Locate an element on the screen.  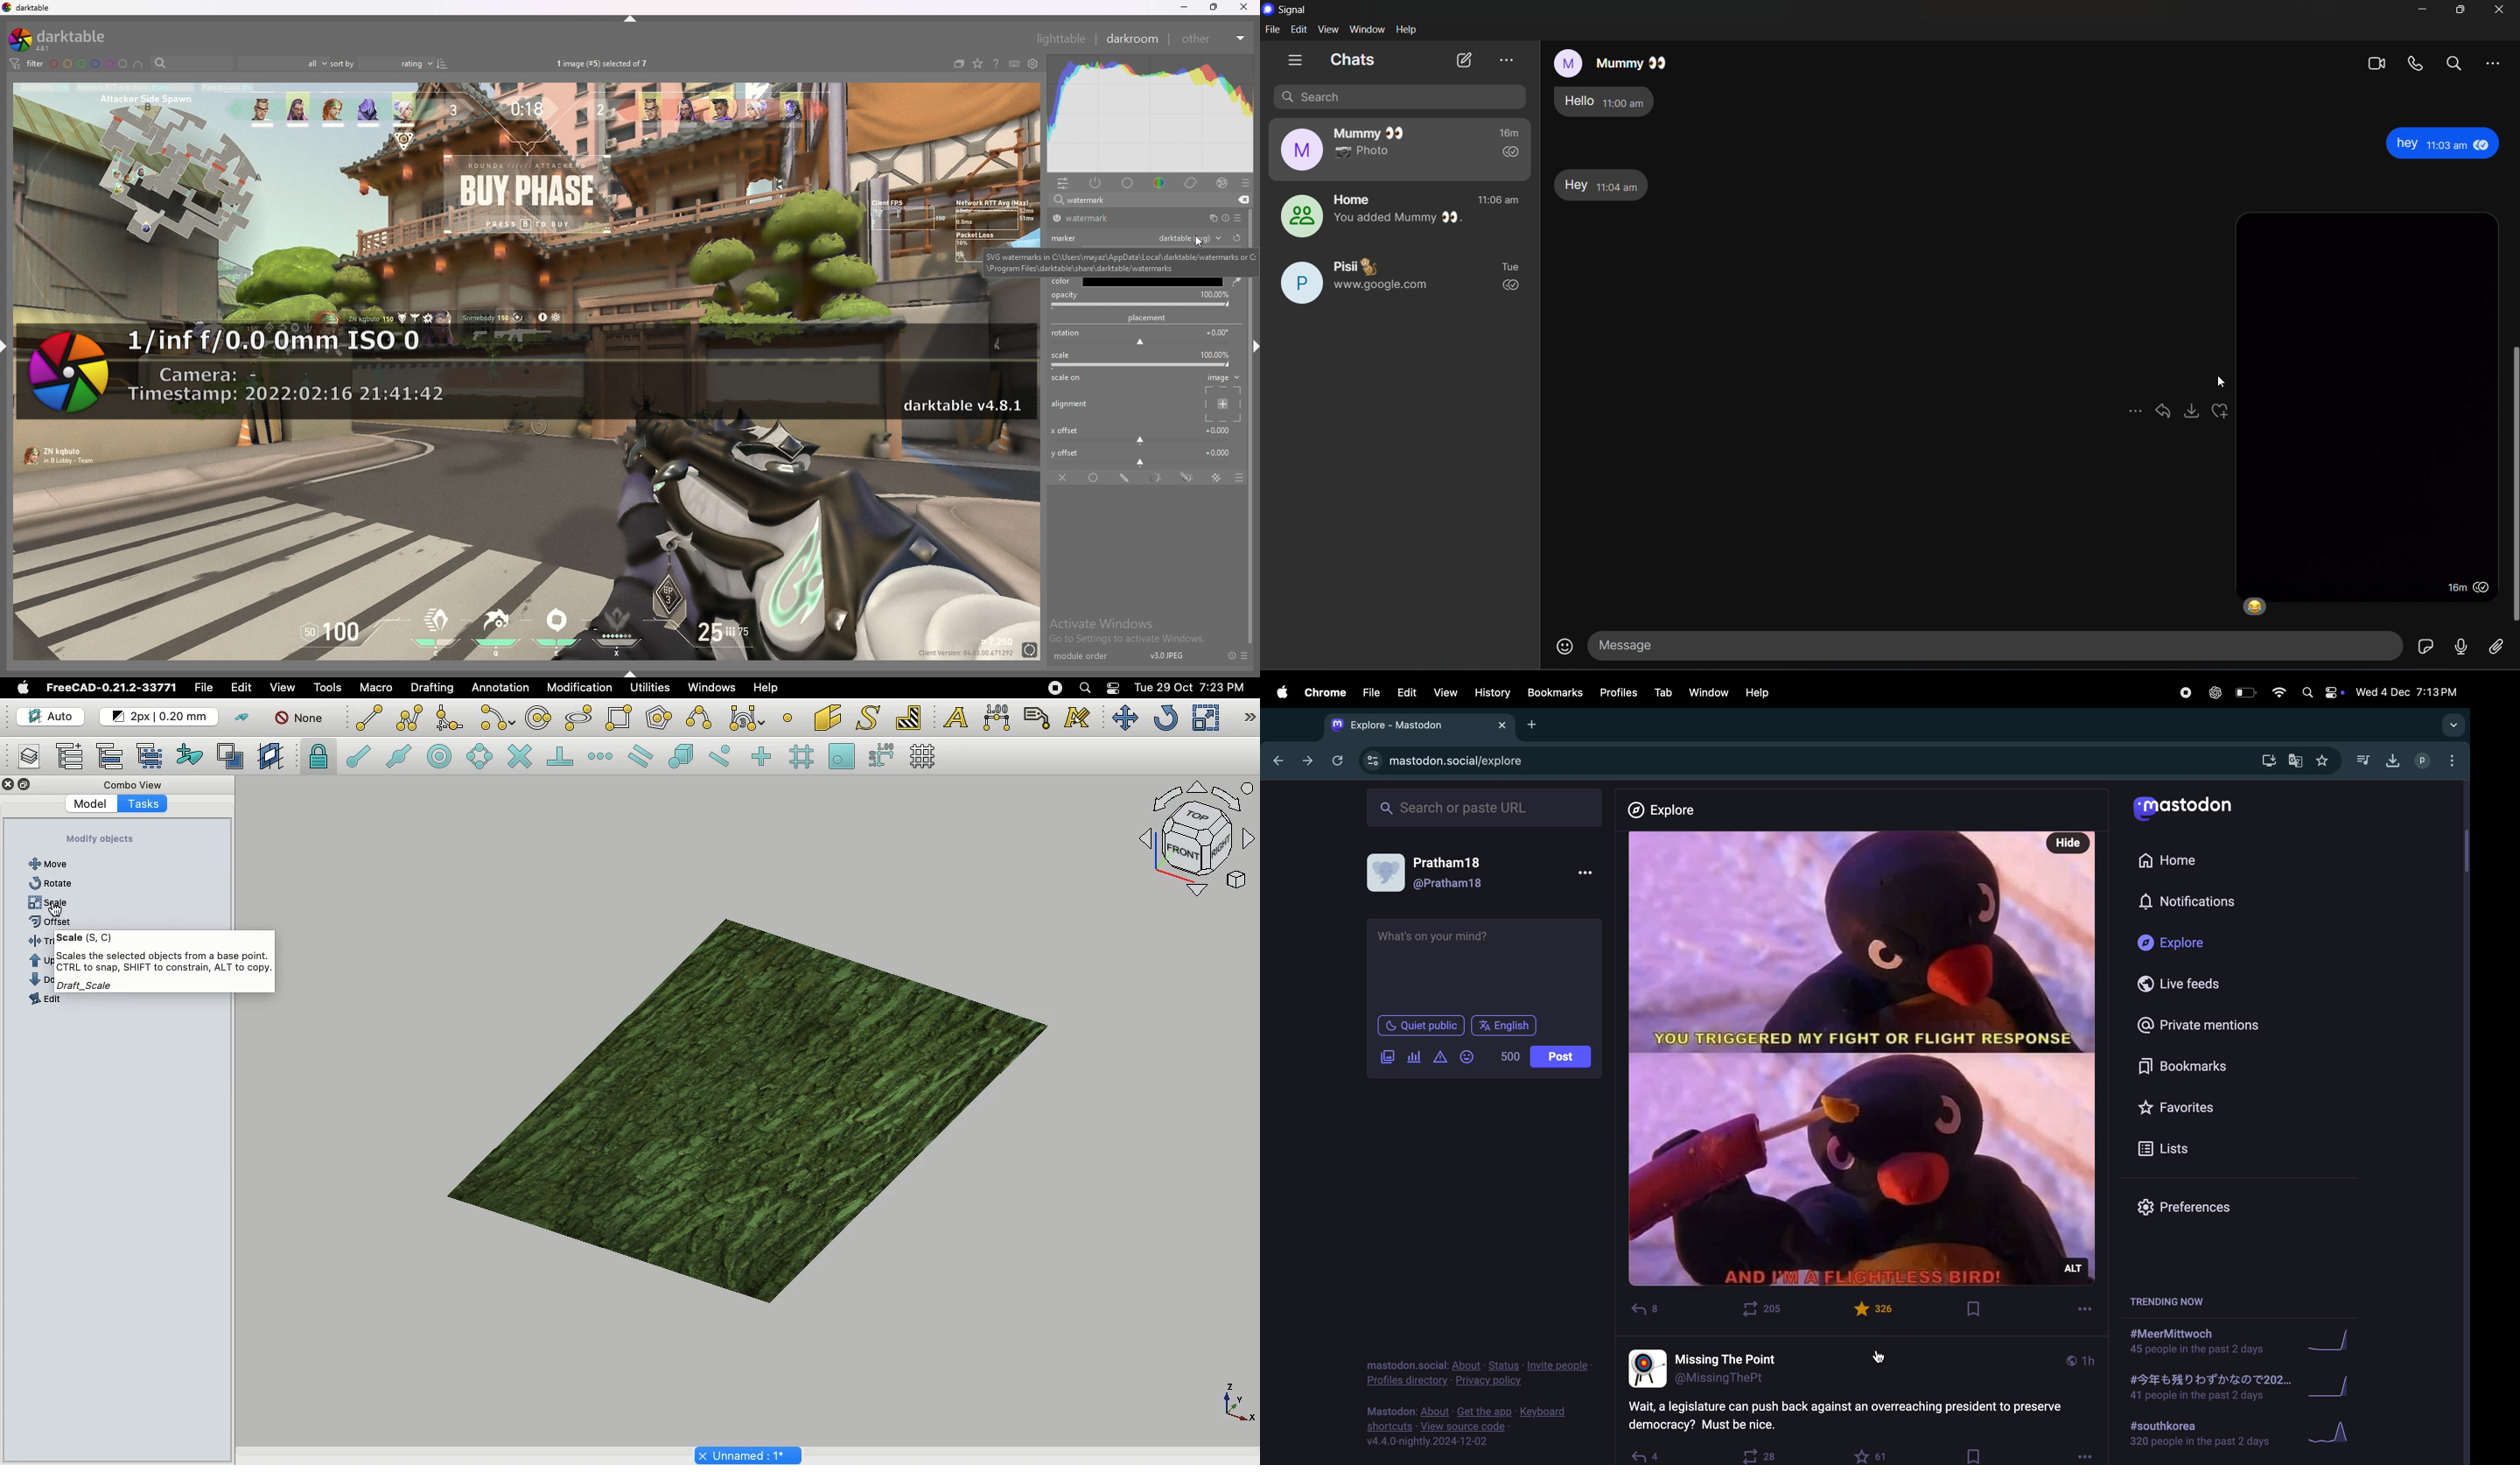
Macro is located at coordinates (377, 688).